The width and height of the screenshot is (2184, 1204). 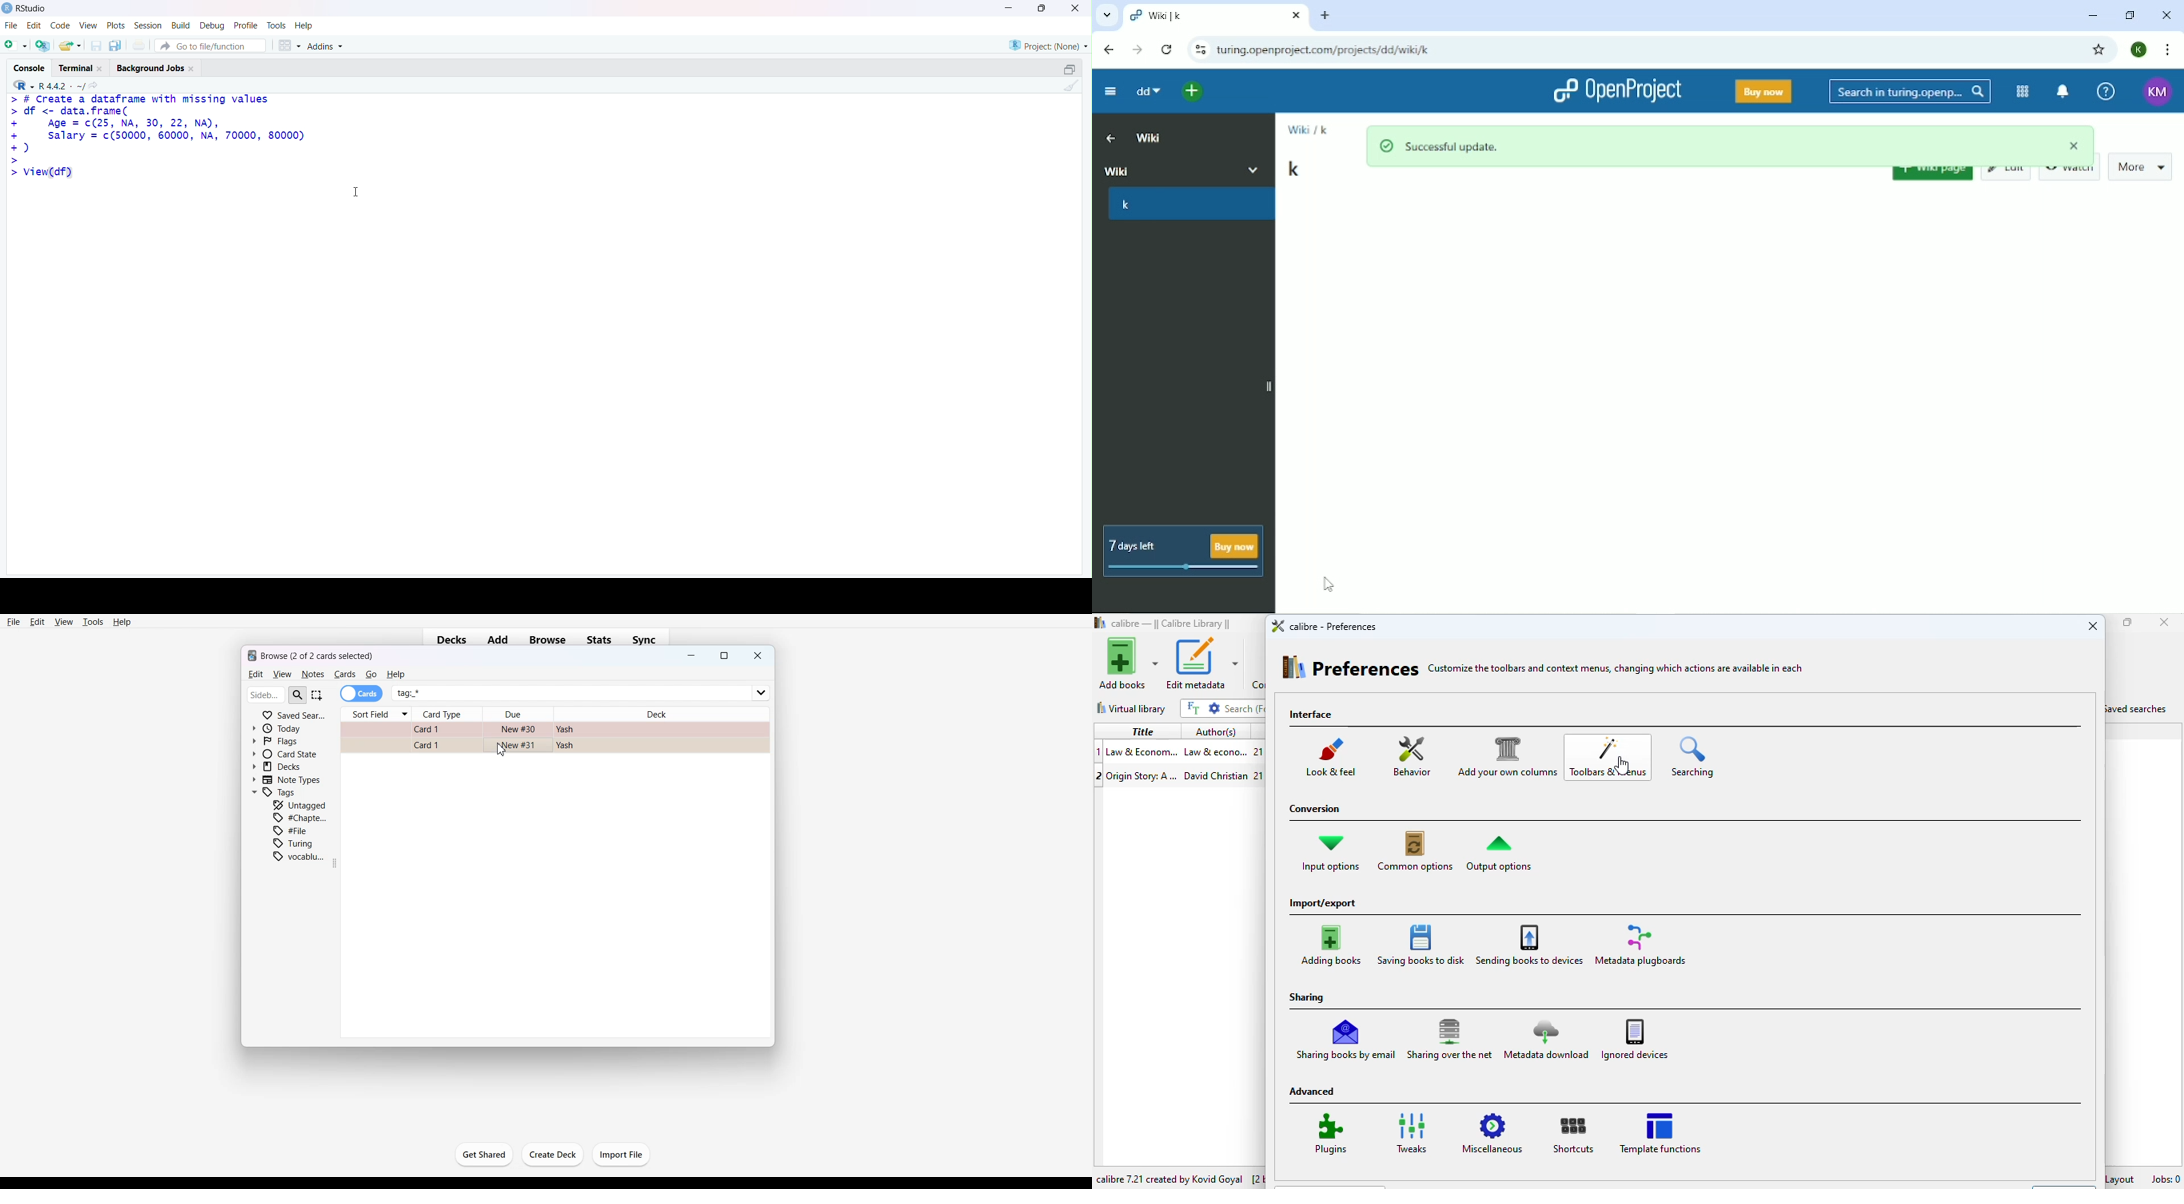 What do you see at coordinates (2155, 90) in the screenshot?
I see `Account` at bounding box center [2155, 90].